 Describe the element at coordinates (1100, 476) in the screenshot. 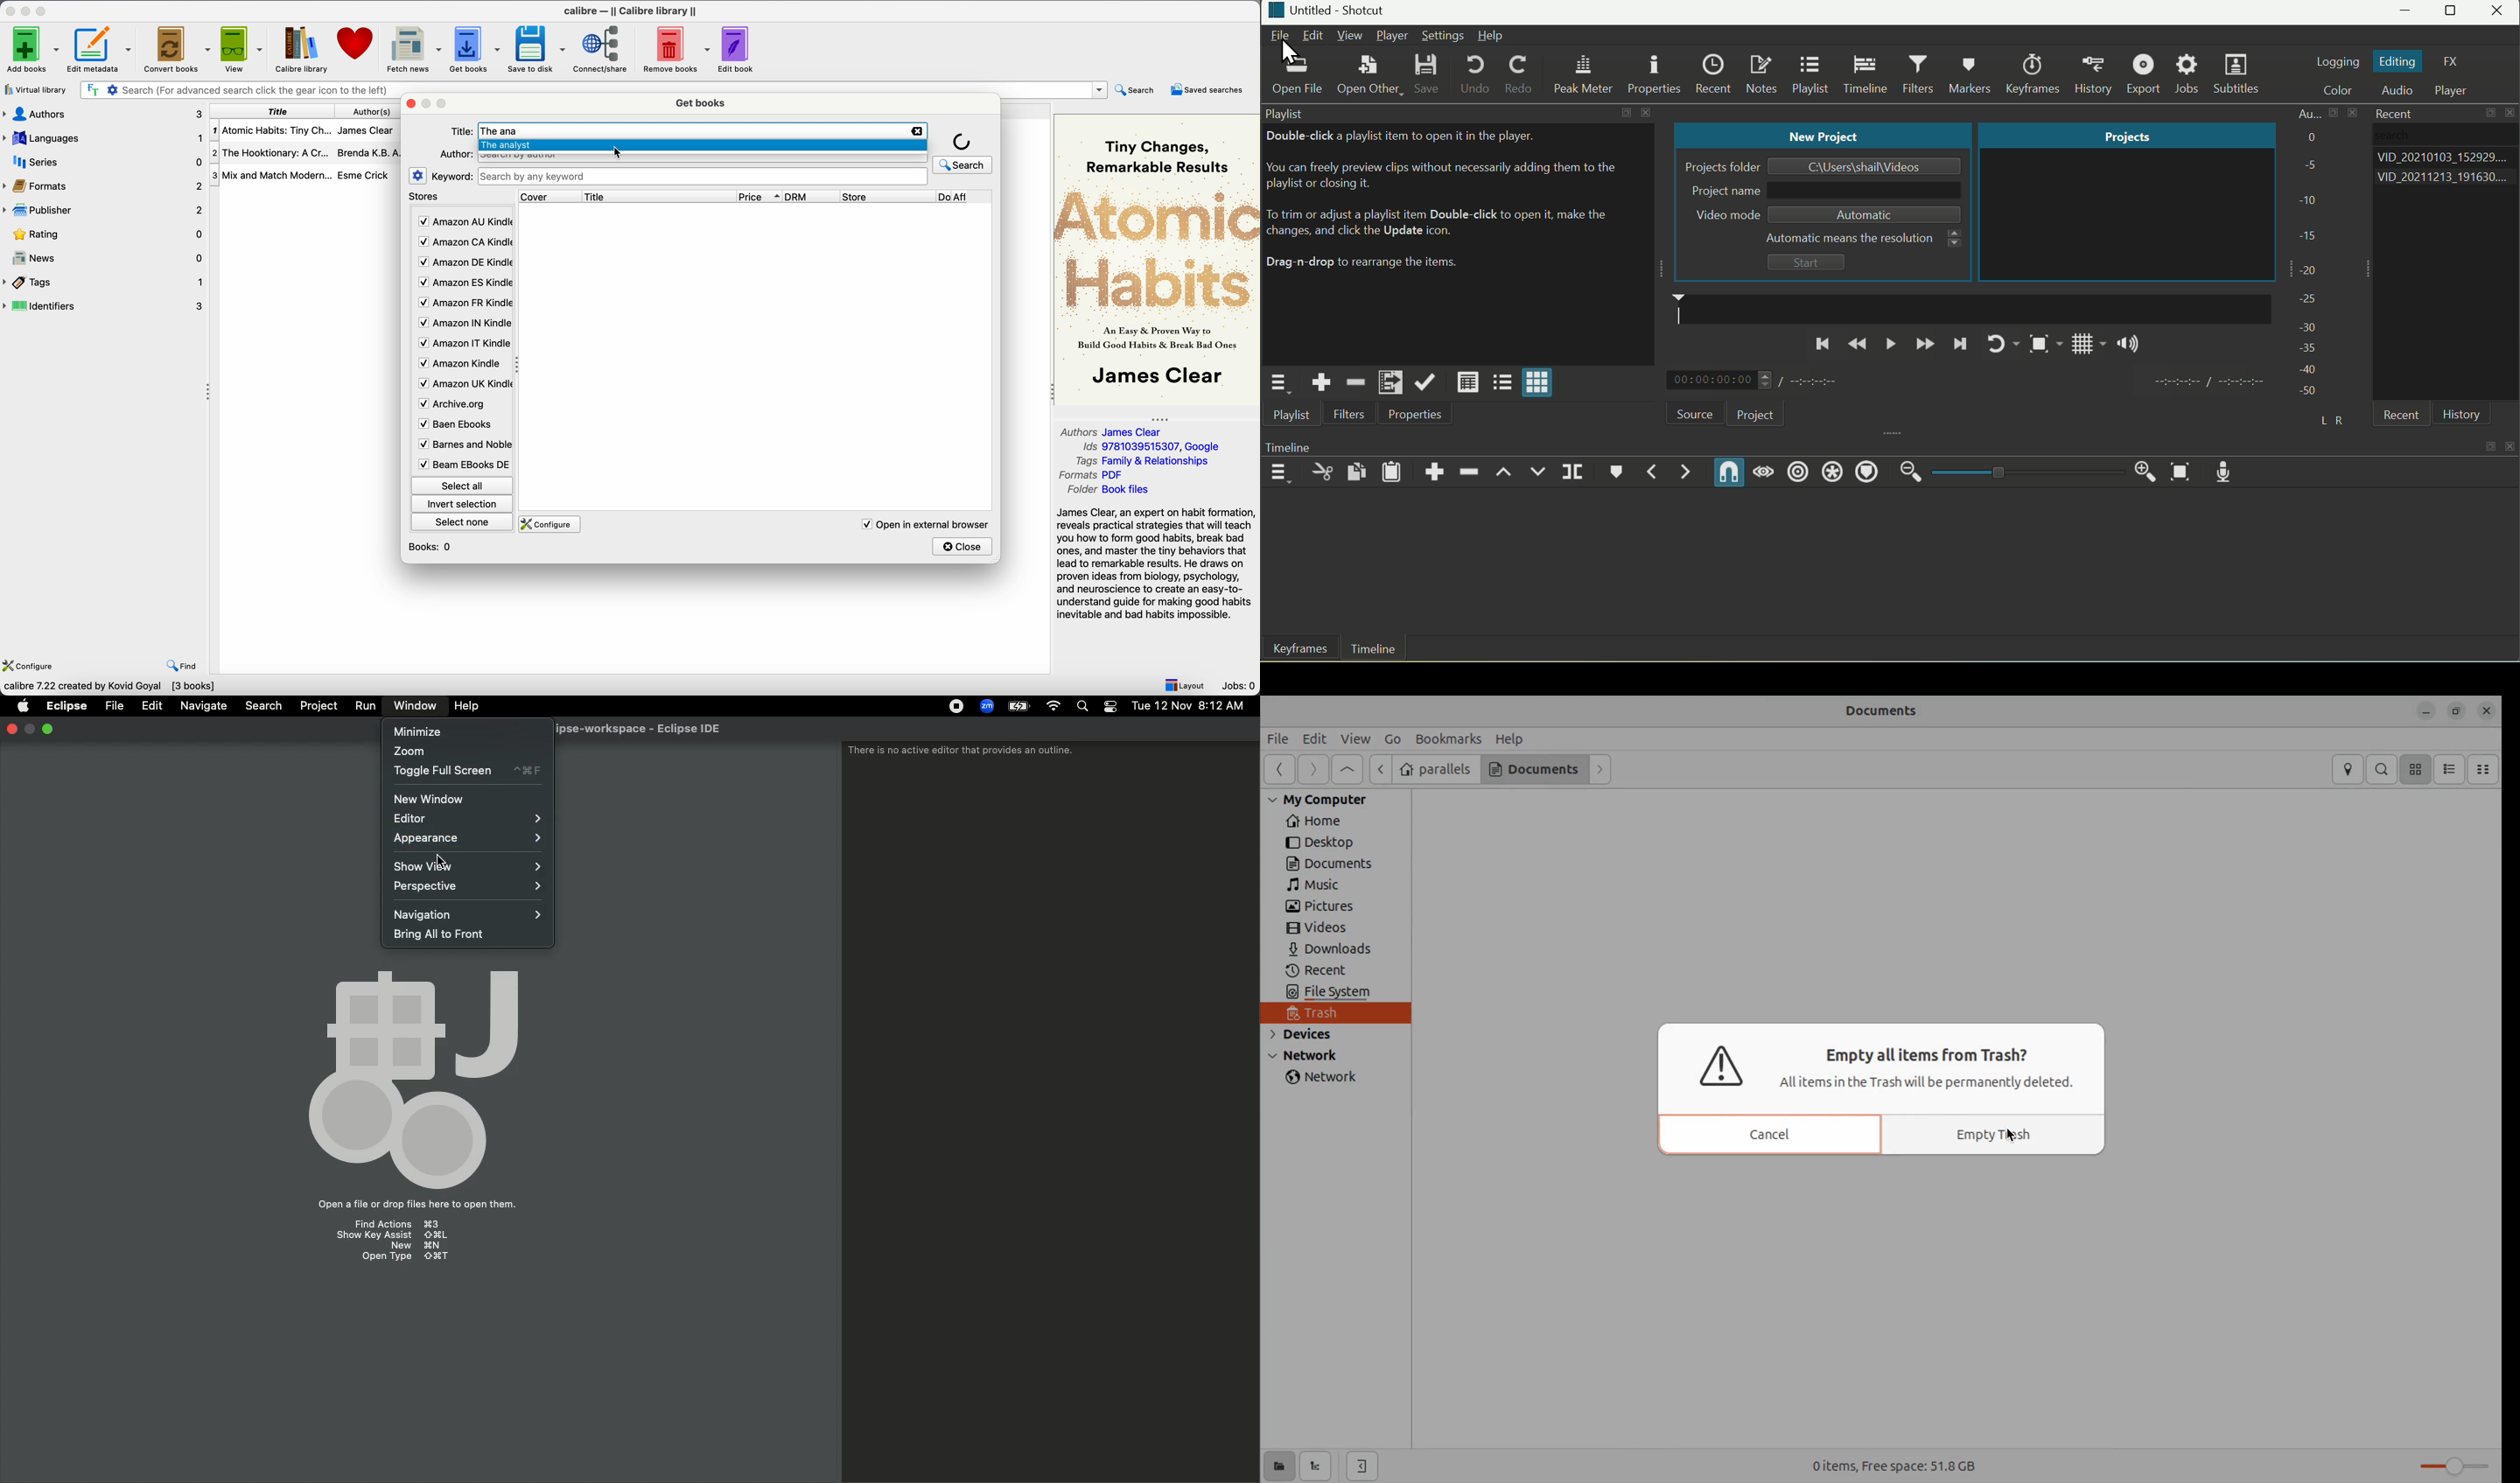

I see `Formats PDF` at that location.